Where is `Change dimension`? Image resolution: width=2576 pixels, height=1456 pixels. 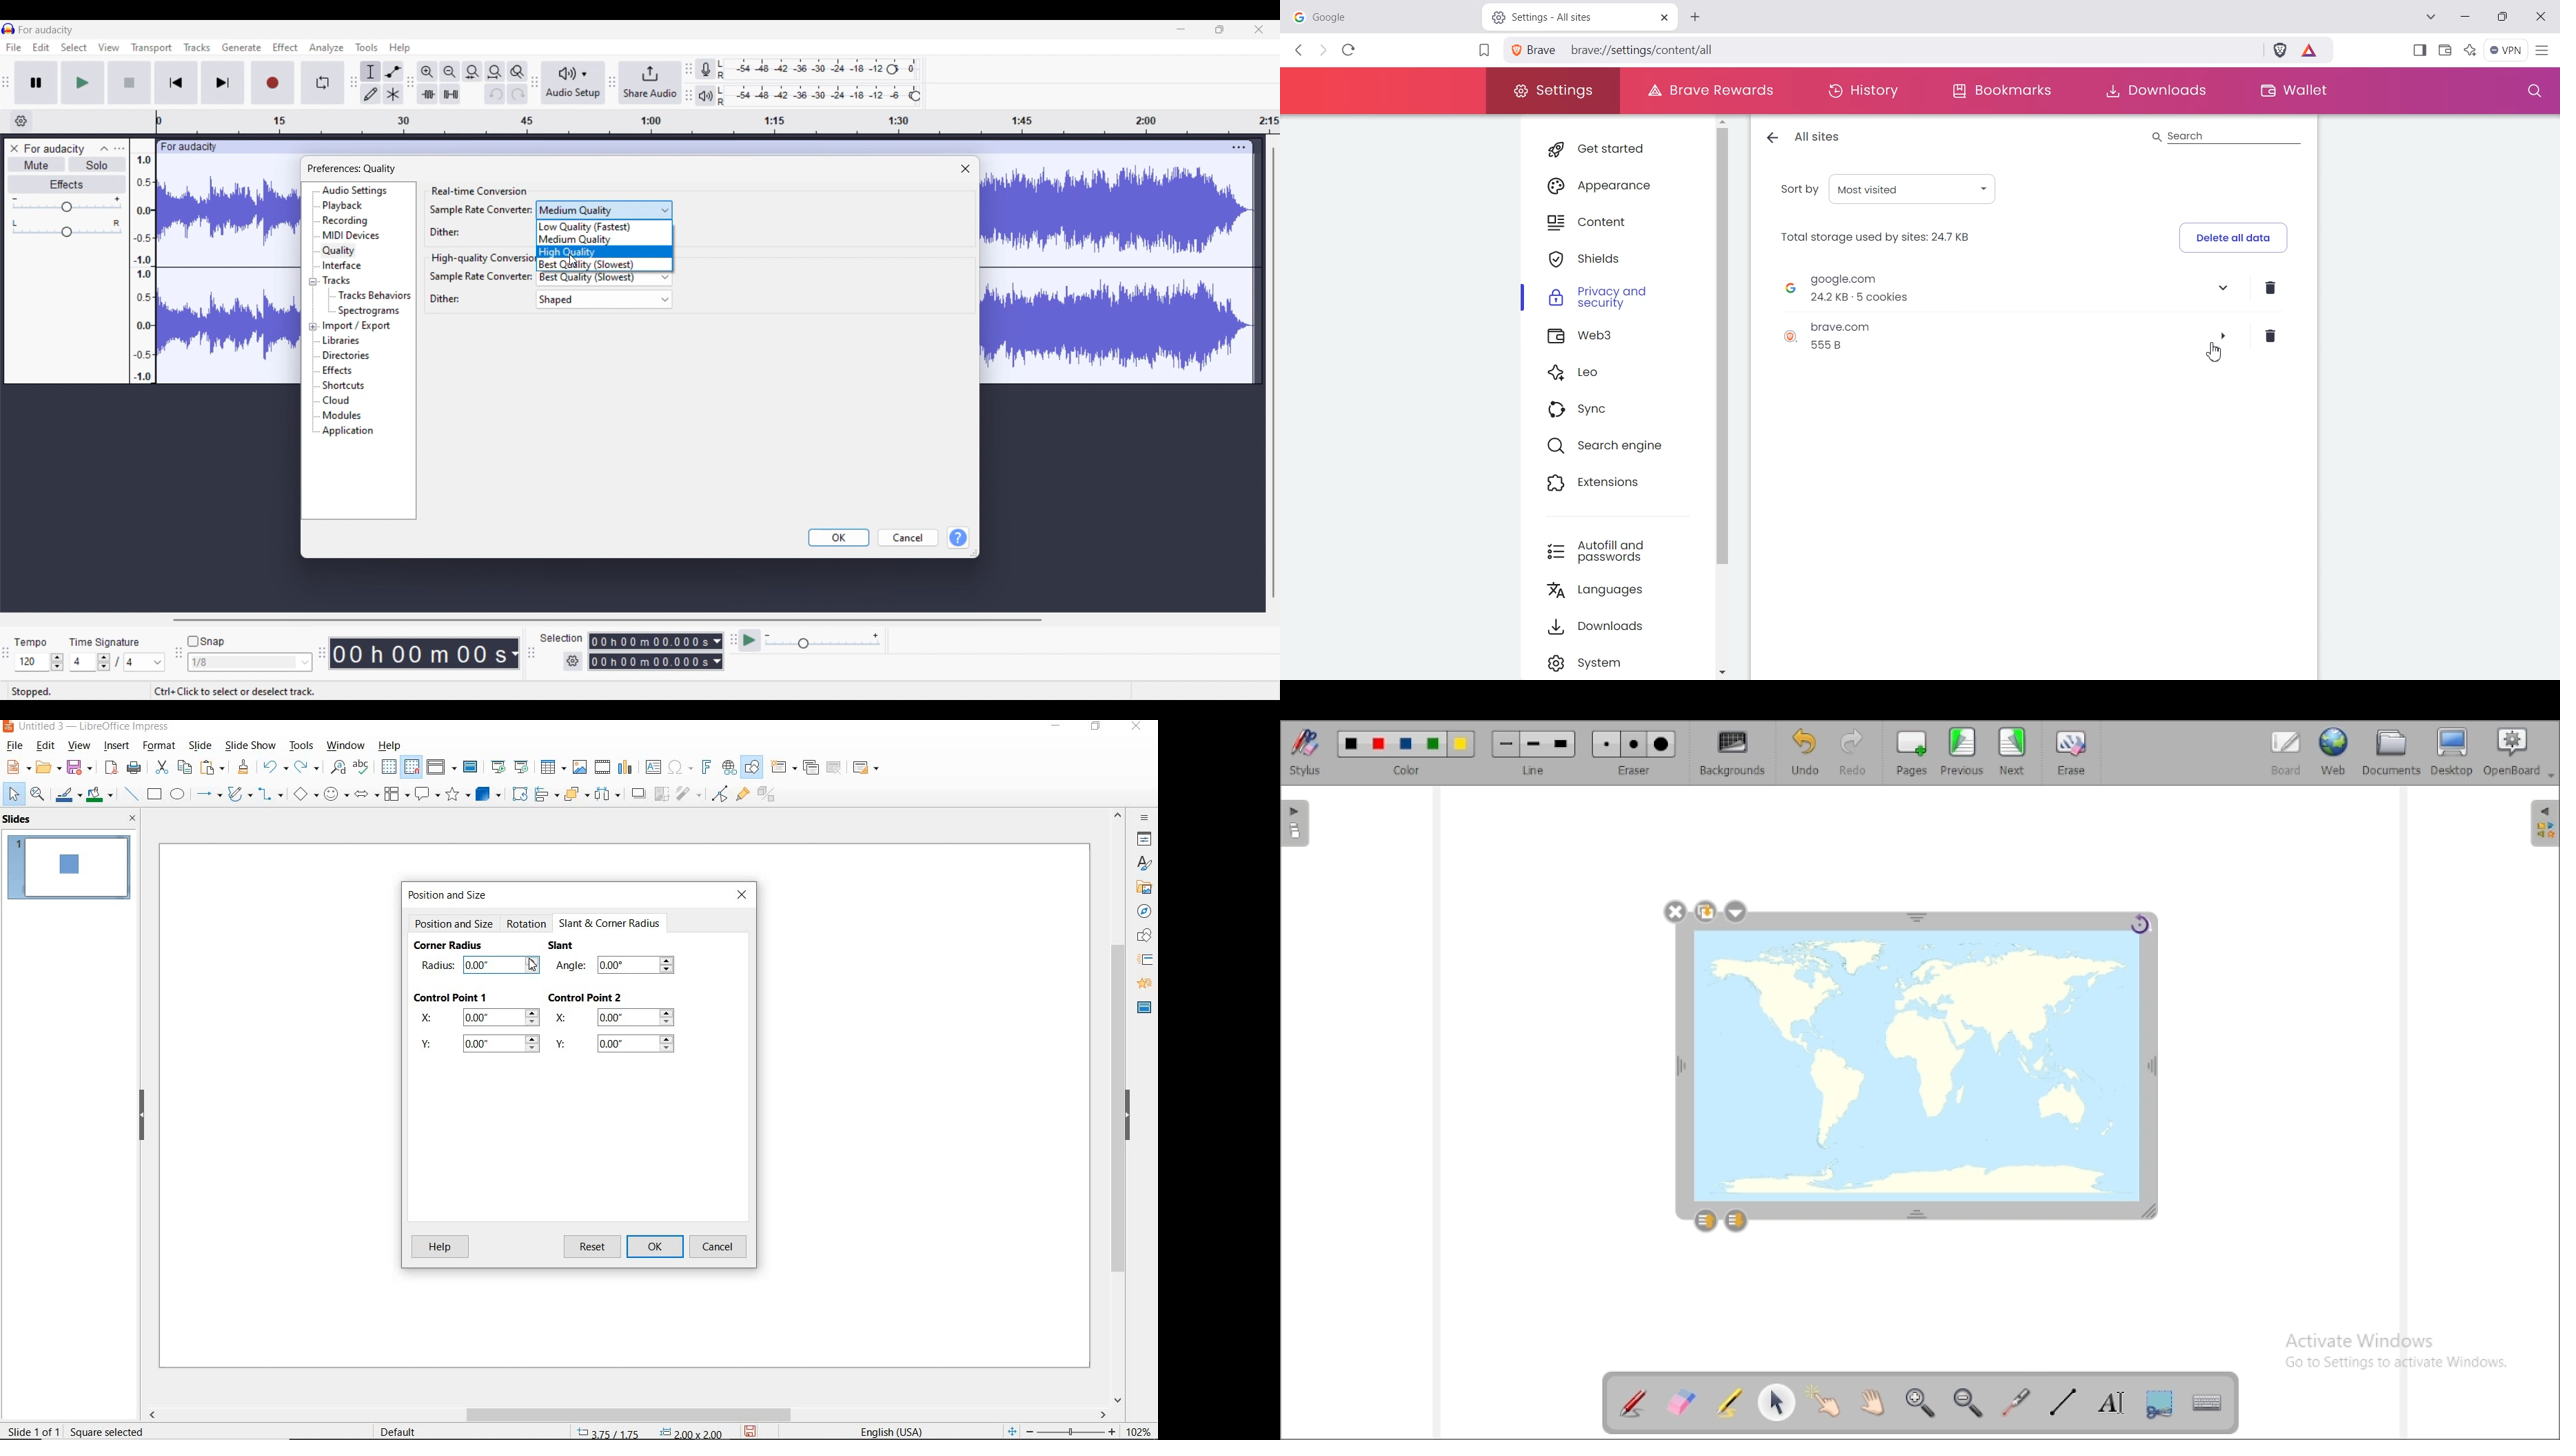
Change dimension is located at coordinates (973, 553).